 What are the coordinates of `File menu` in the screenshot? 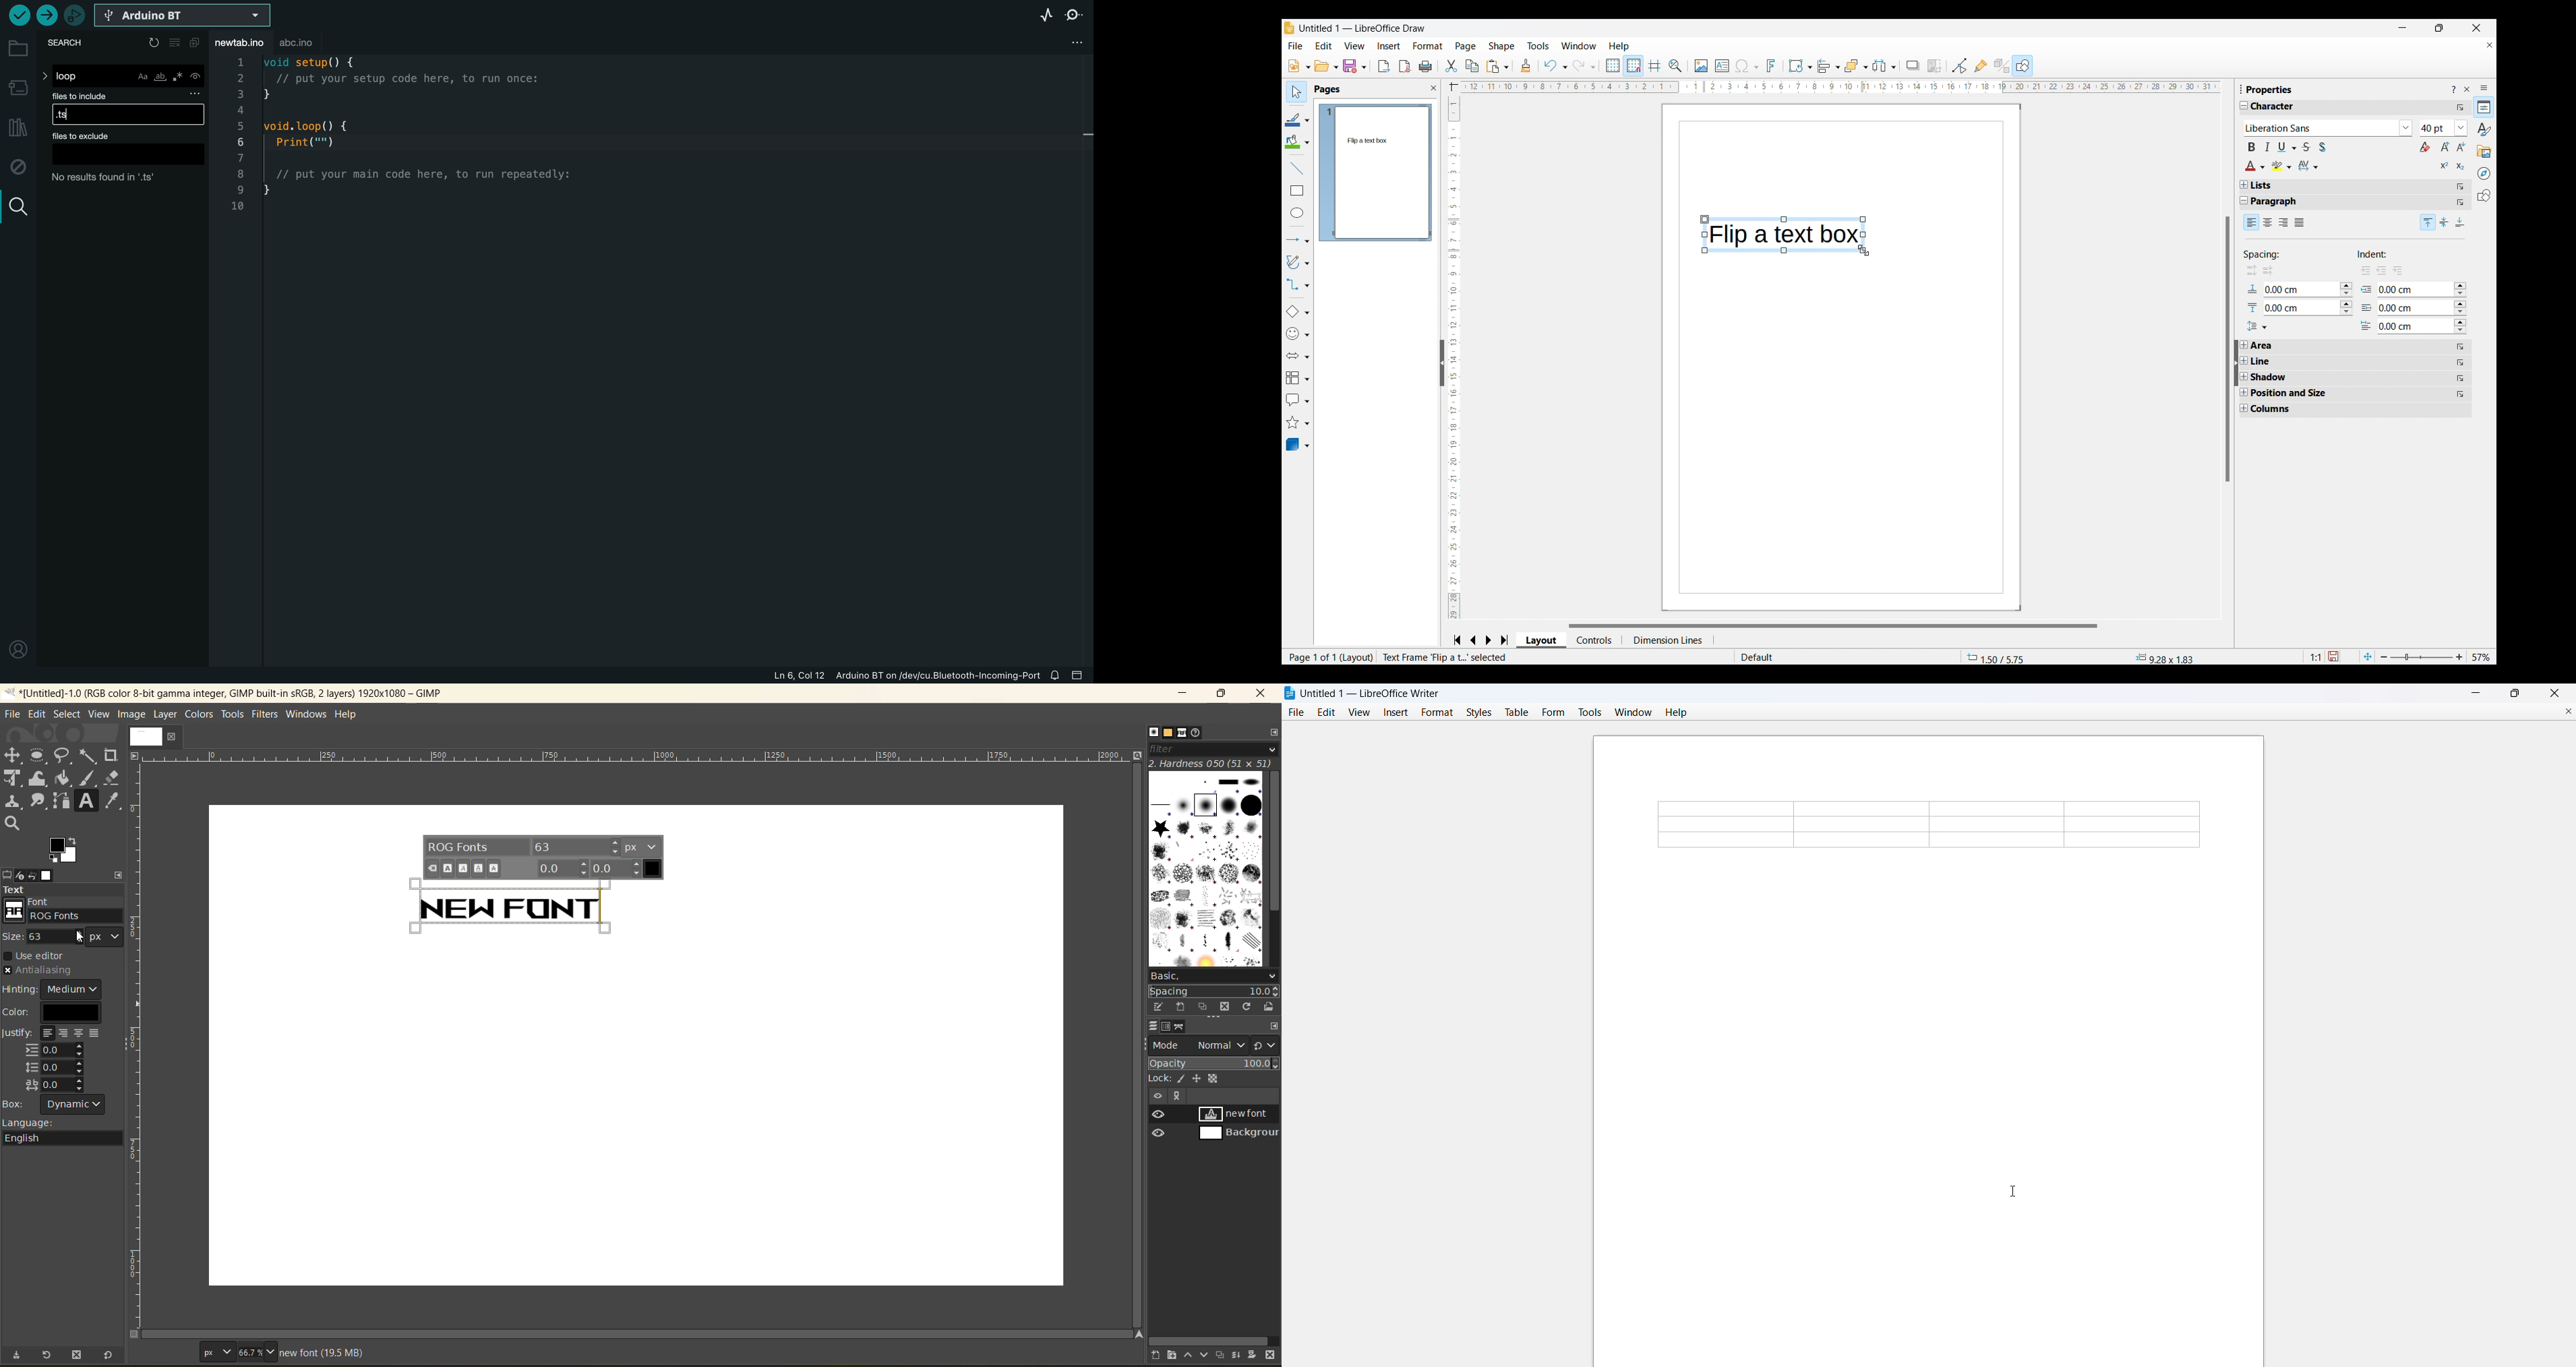 It's located at (1295, 46).